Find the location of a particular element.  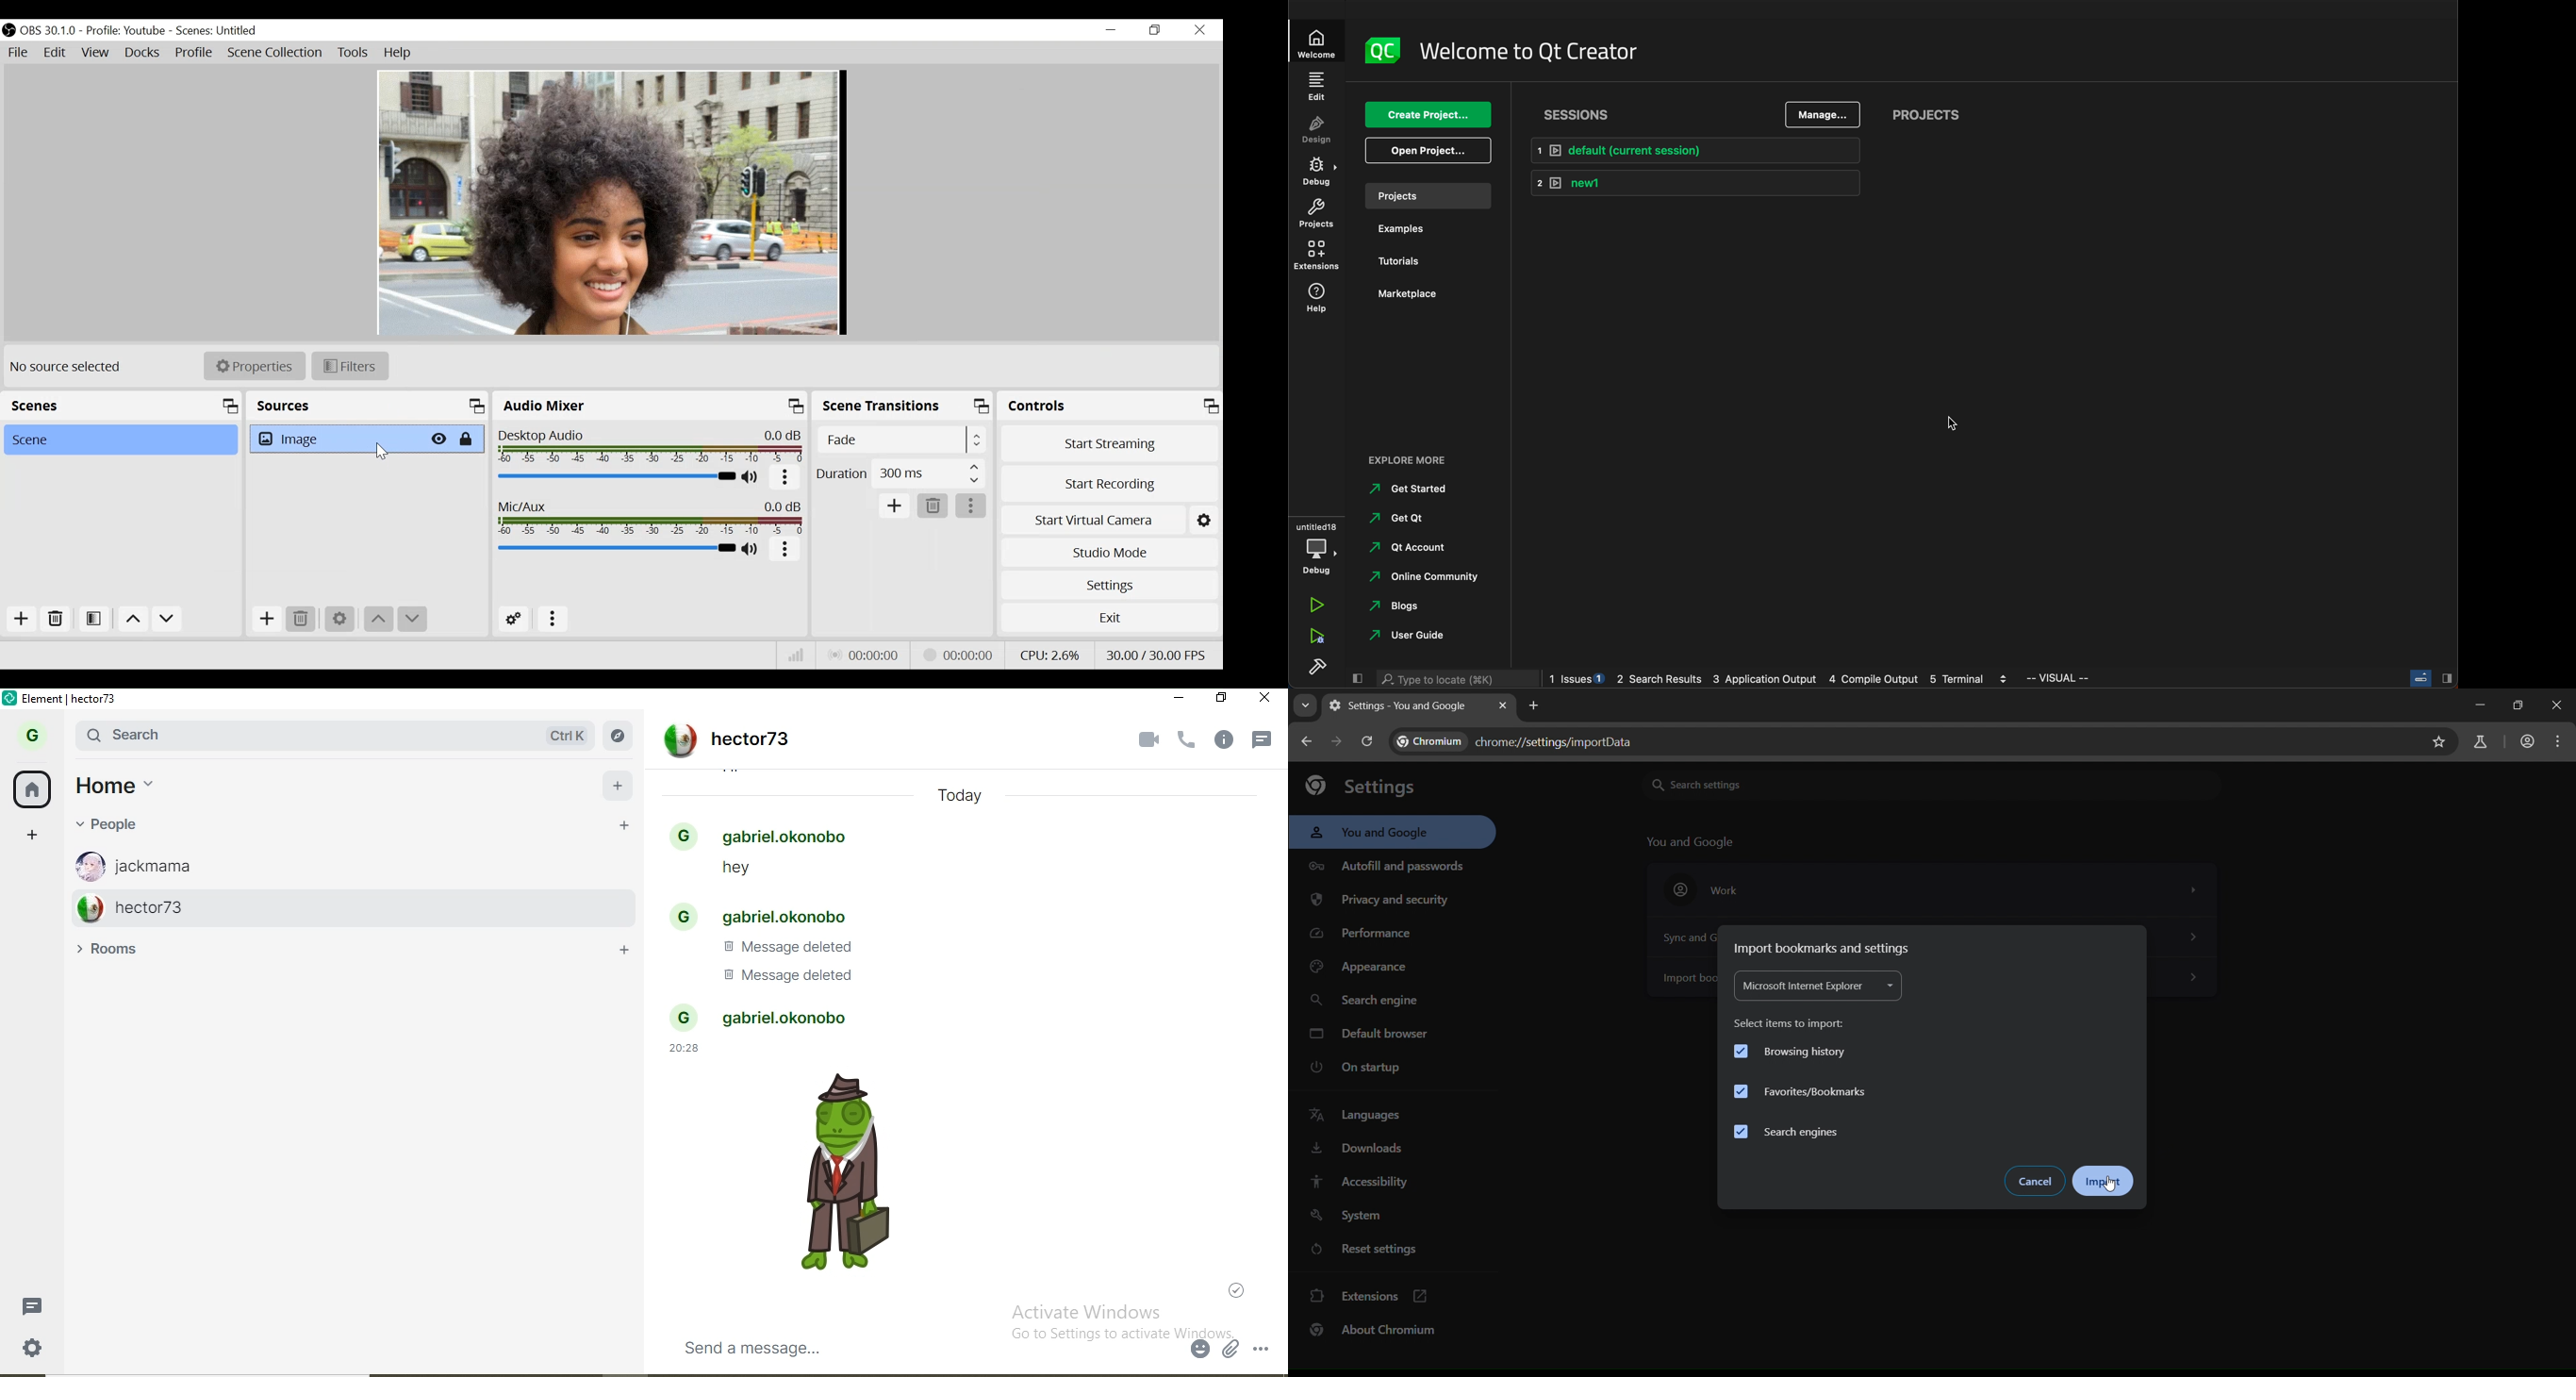

Desktop Icon is located at coordinates (651, 446).